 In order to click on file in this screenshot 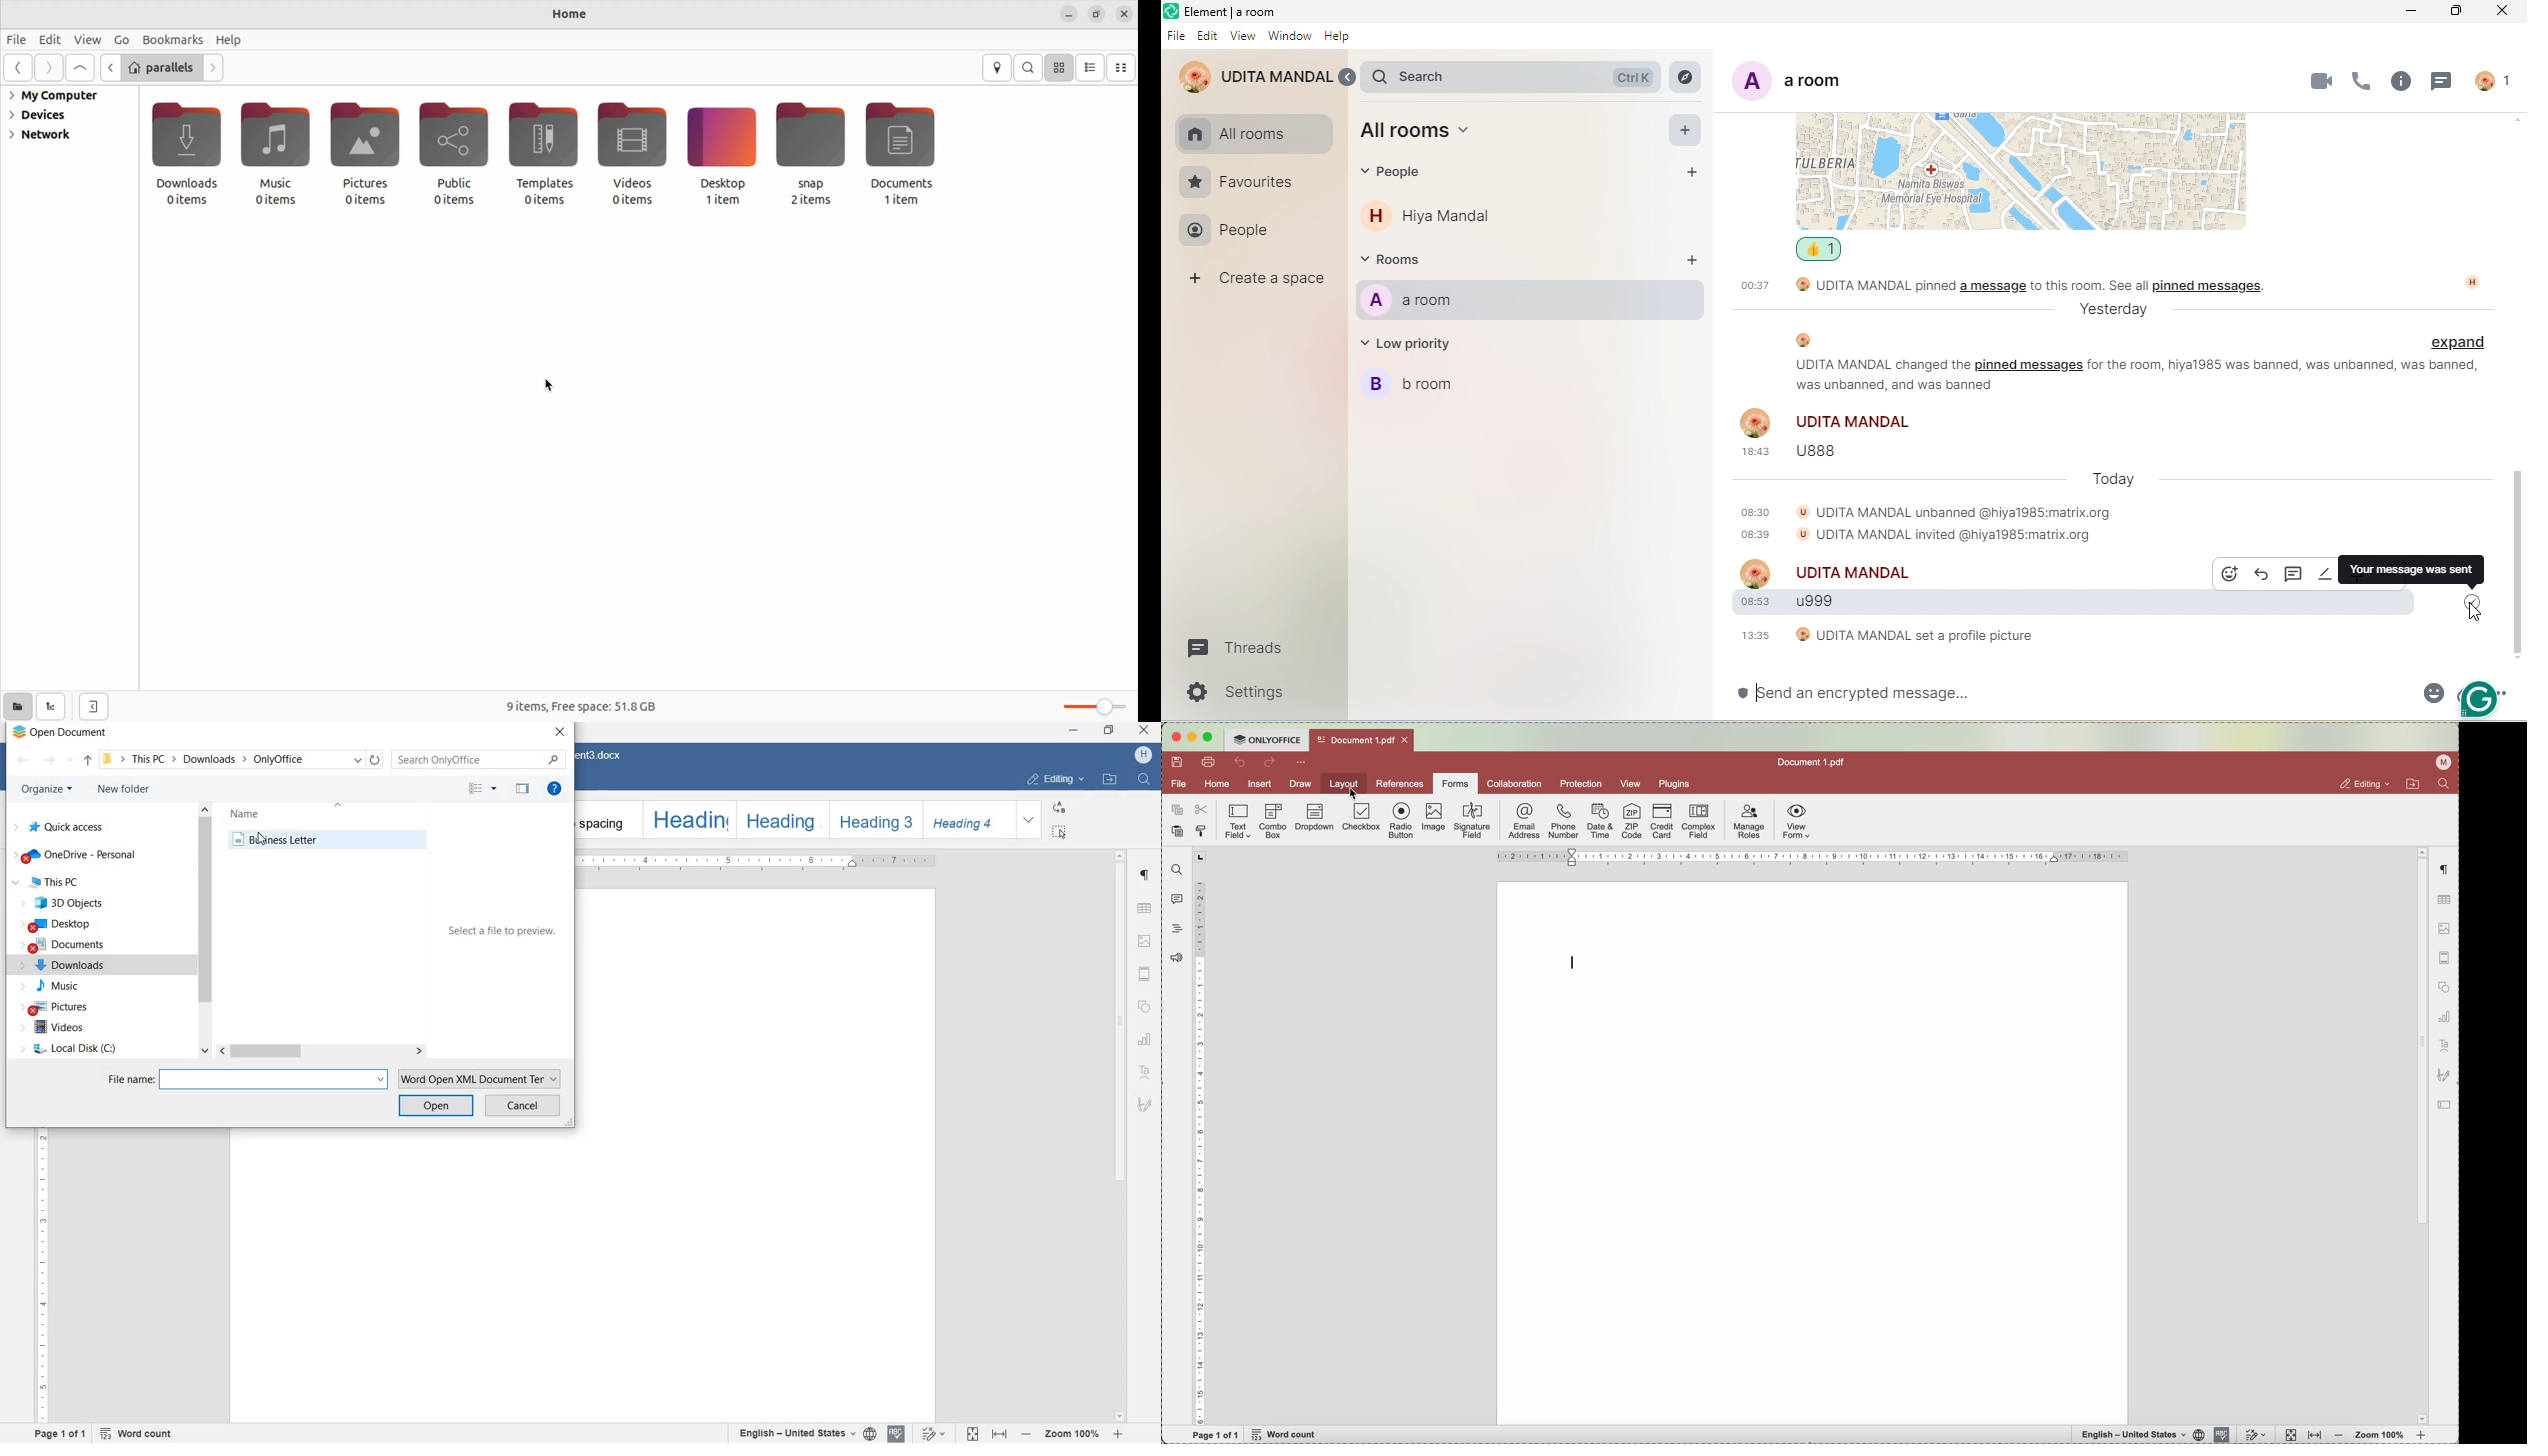, I will do `click(1179, 784)`.